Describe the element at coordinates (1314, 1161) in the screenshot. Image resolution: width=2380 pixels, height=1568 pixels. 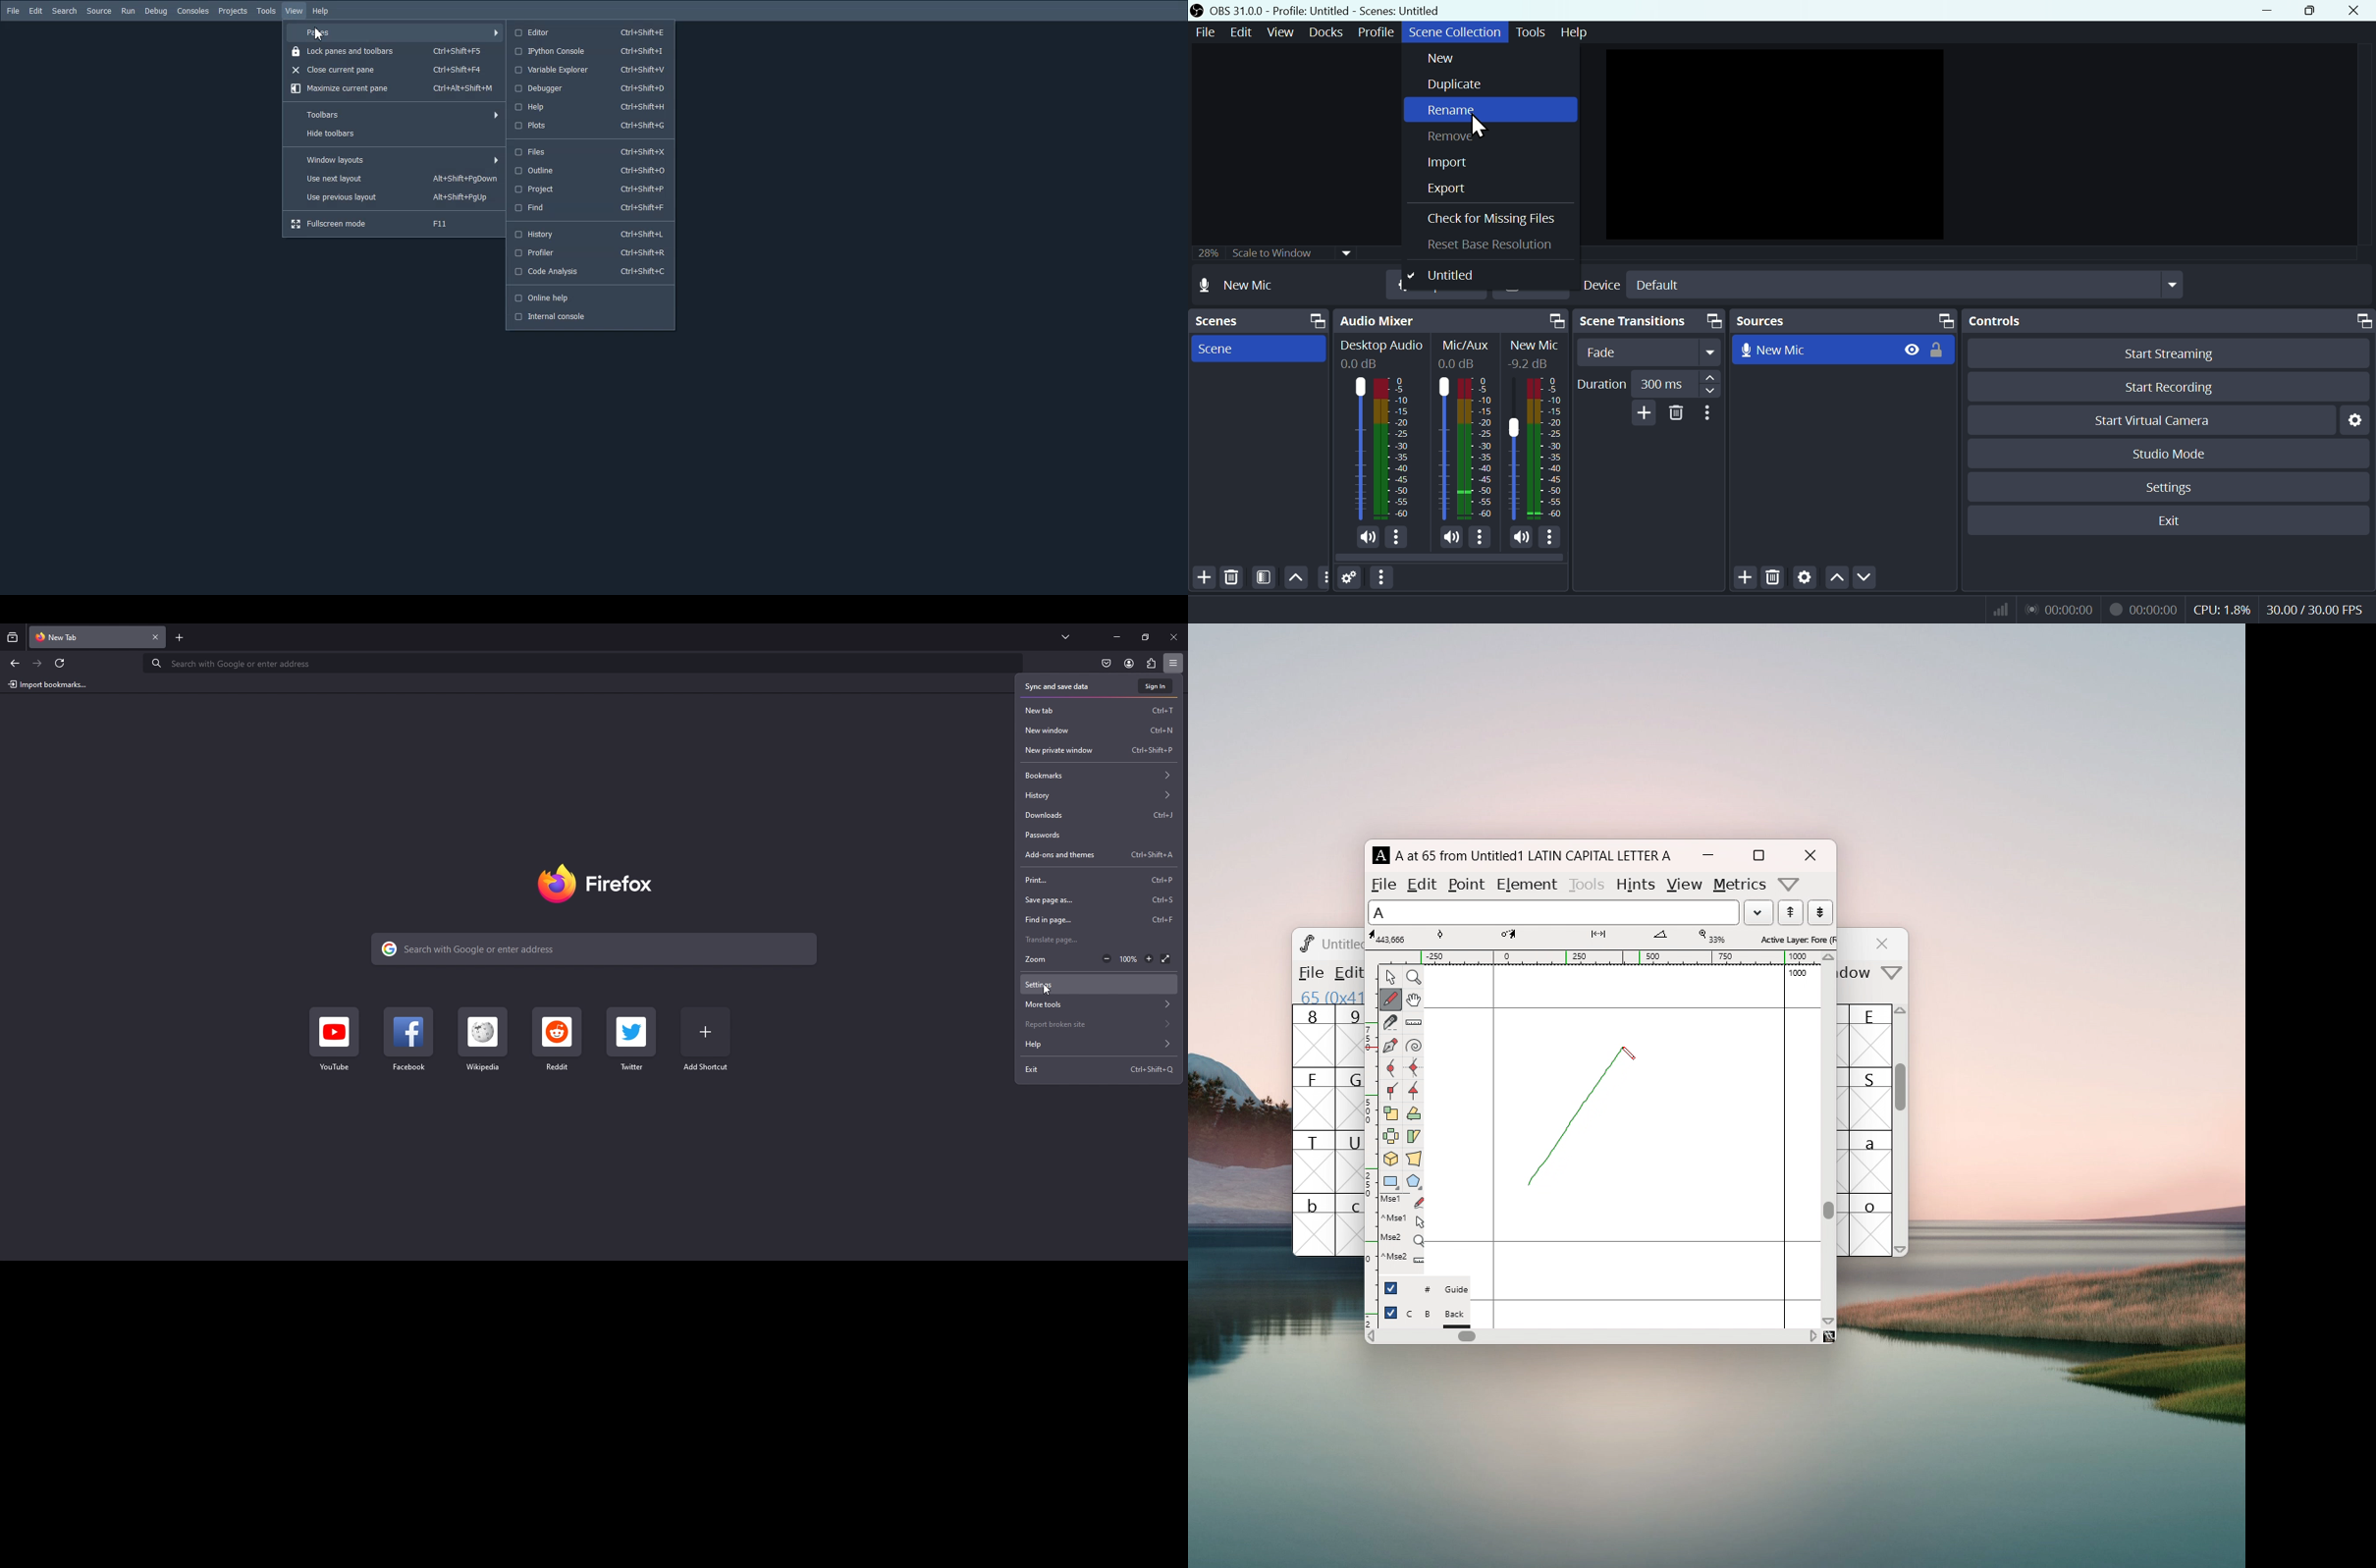
I see `T` at that location.